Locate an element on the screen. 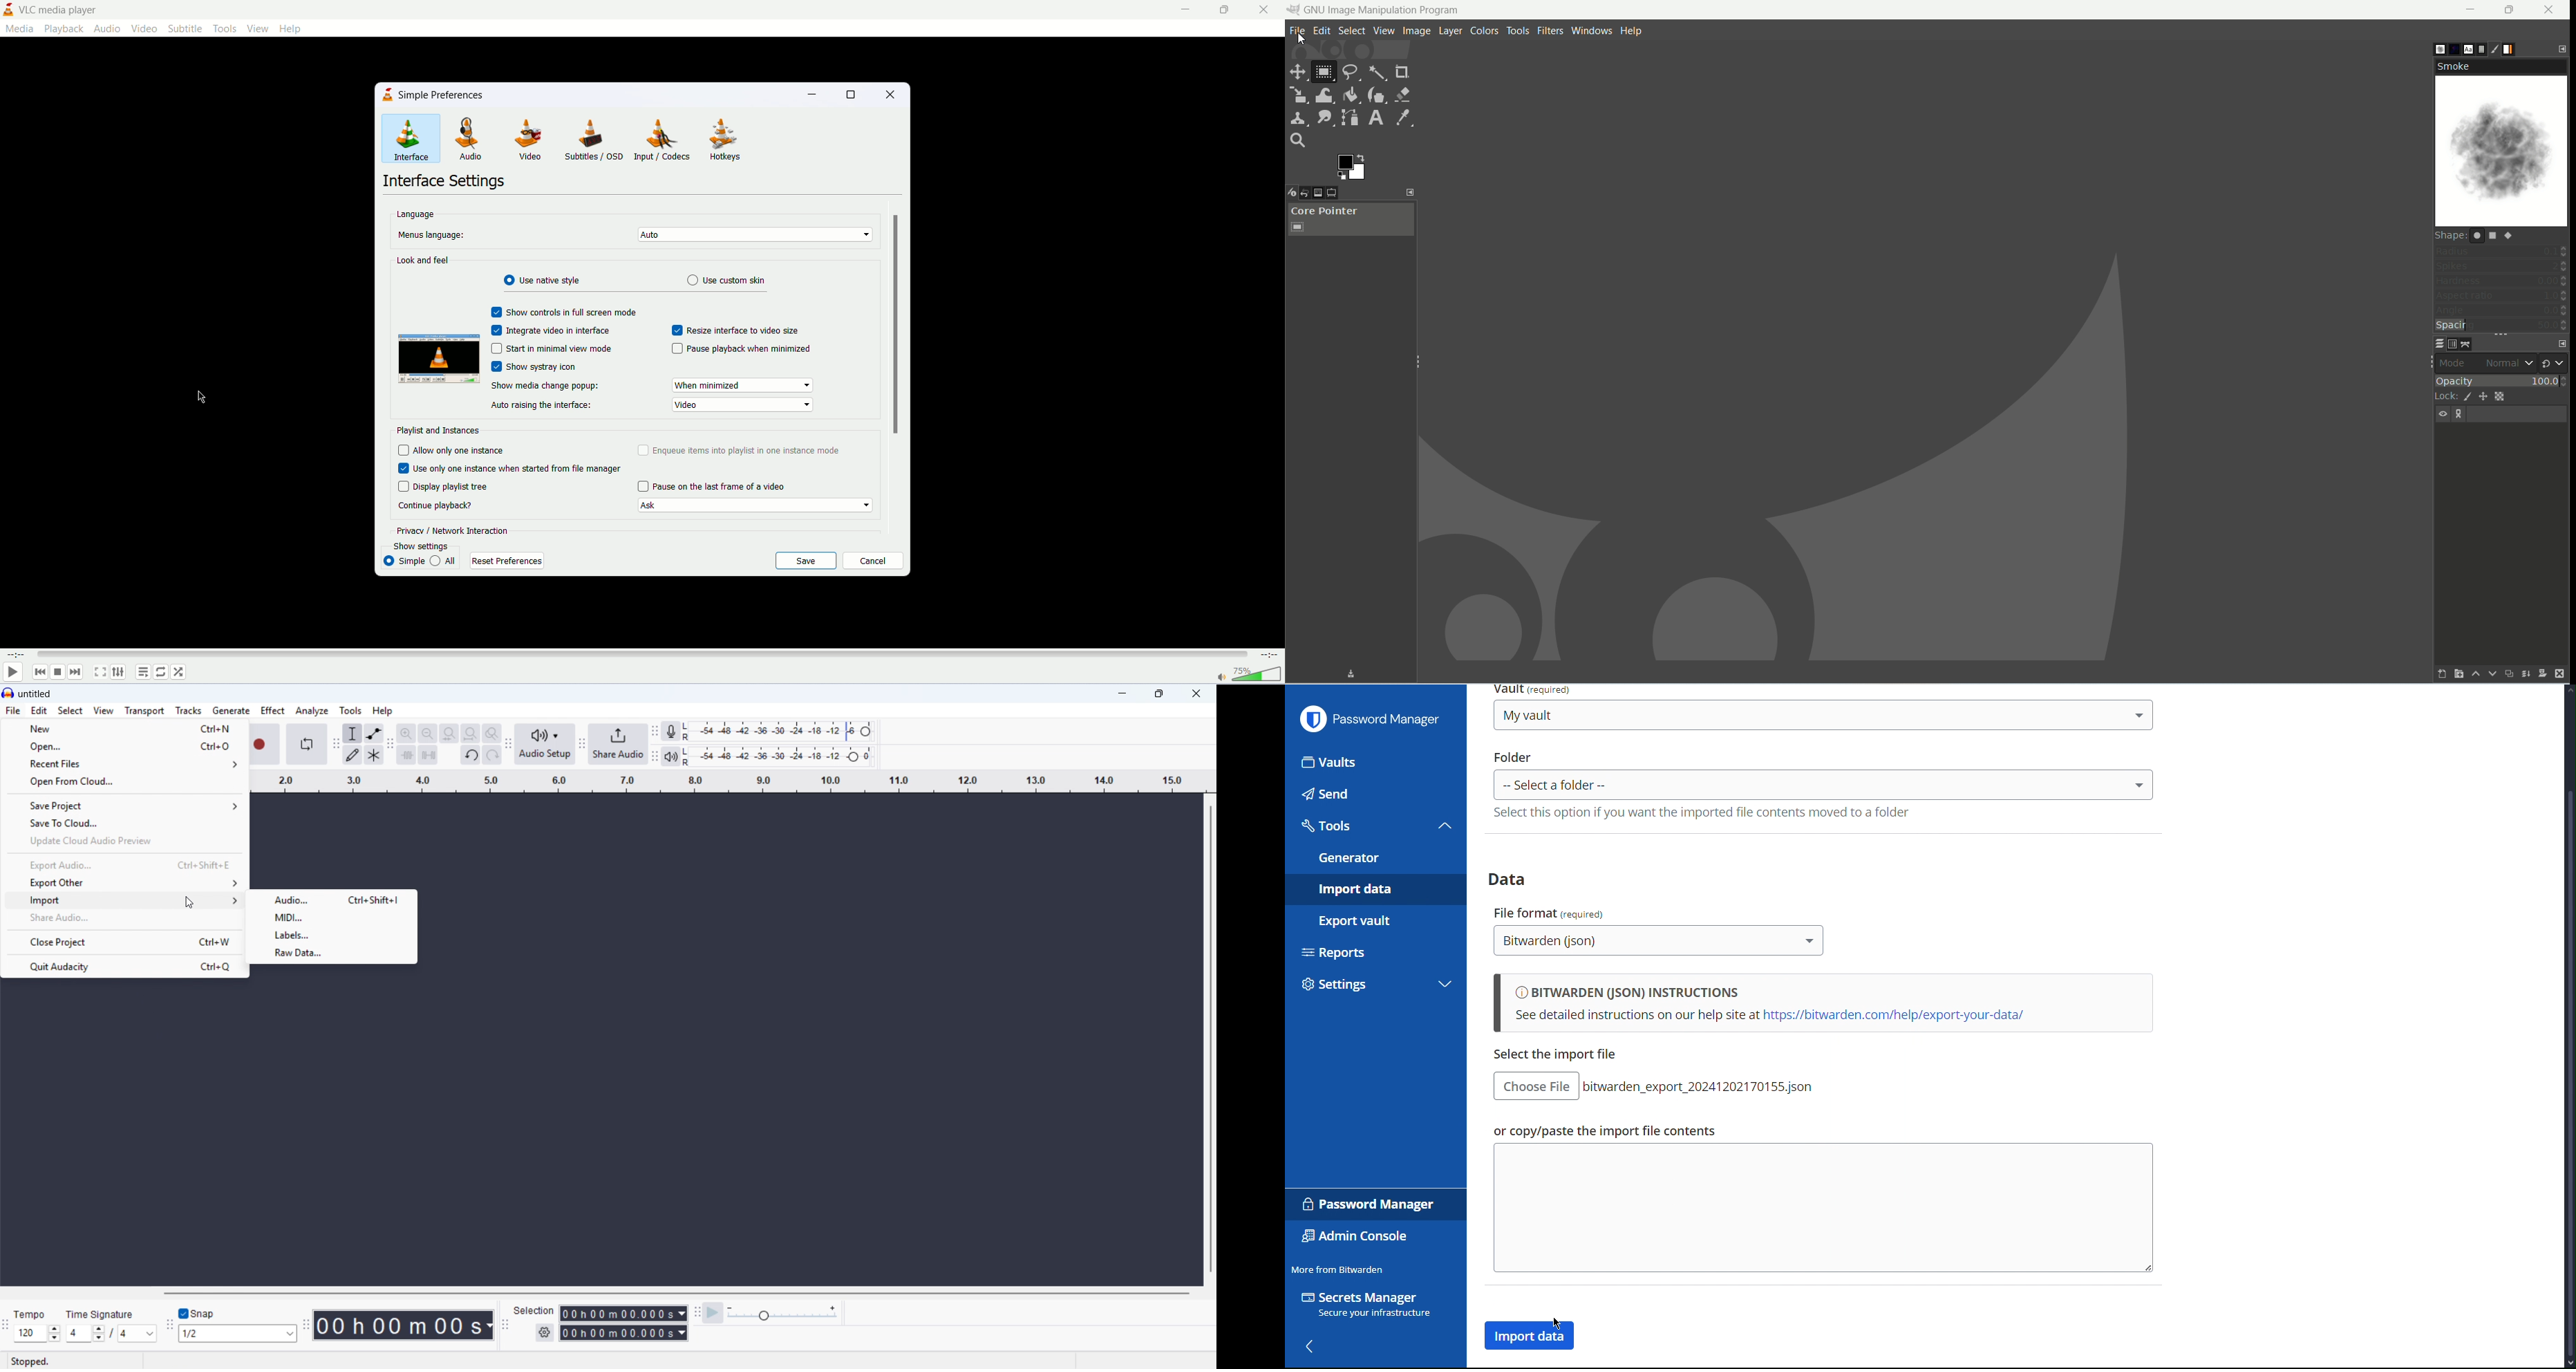 The width and height of the screenshot is (2576, 1372). close is located at coordinates (1265, 10).